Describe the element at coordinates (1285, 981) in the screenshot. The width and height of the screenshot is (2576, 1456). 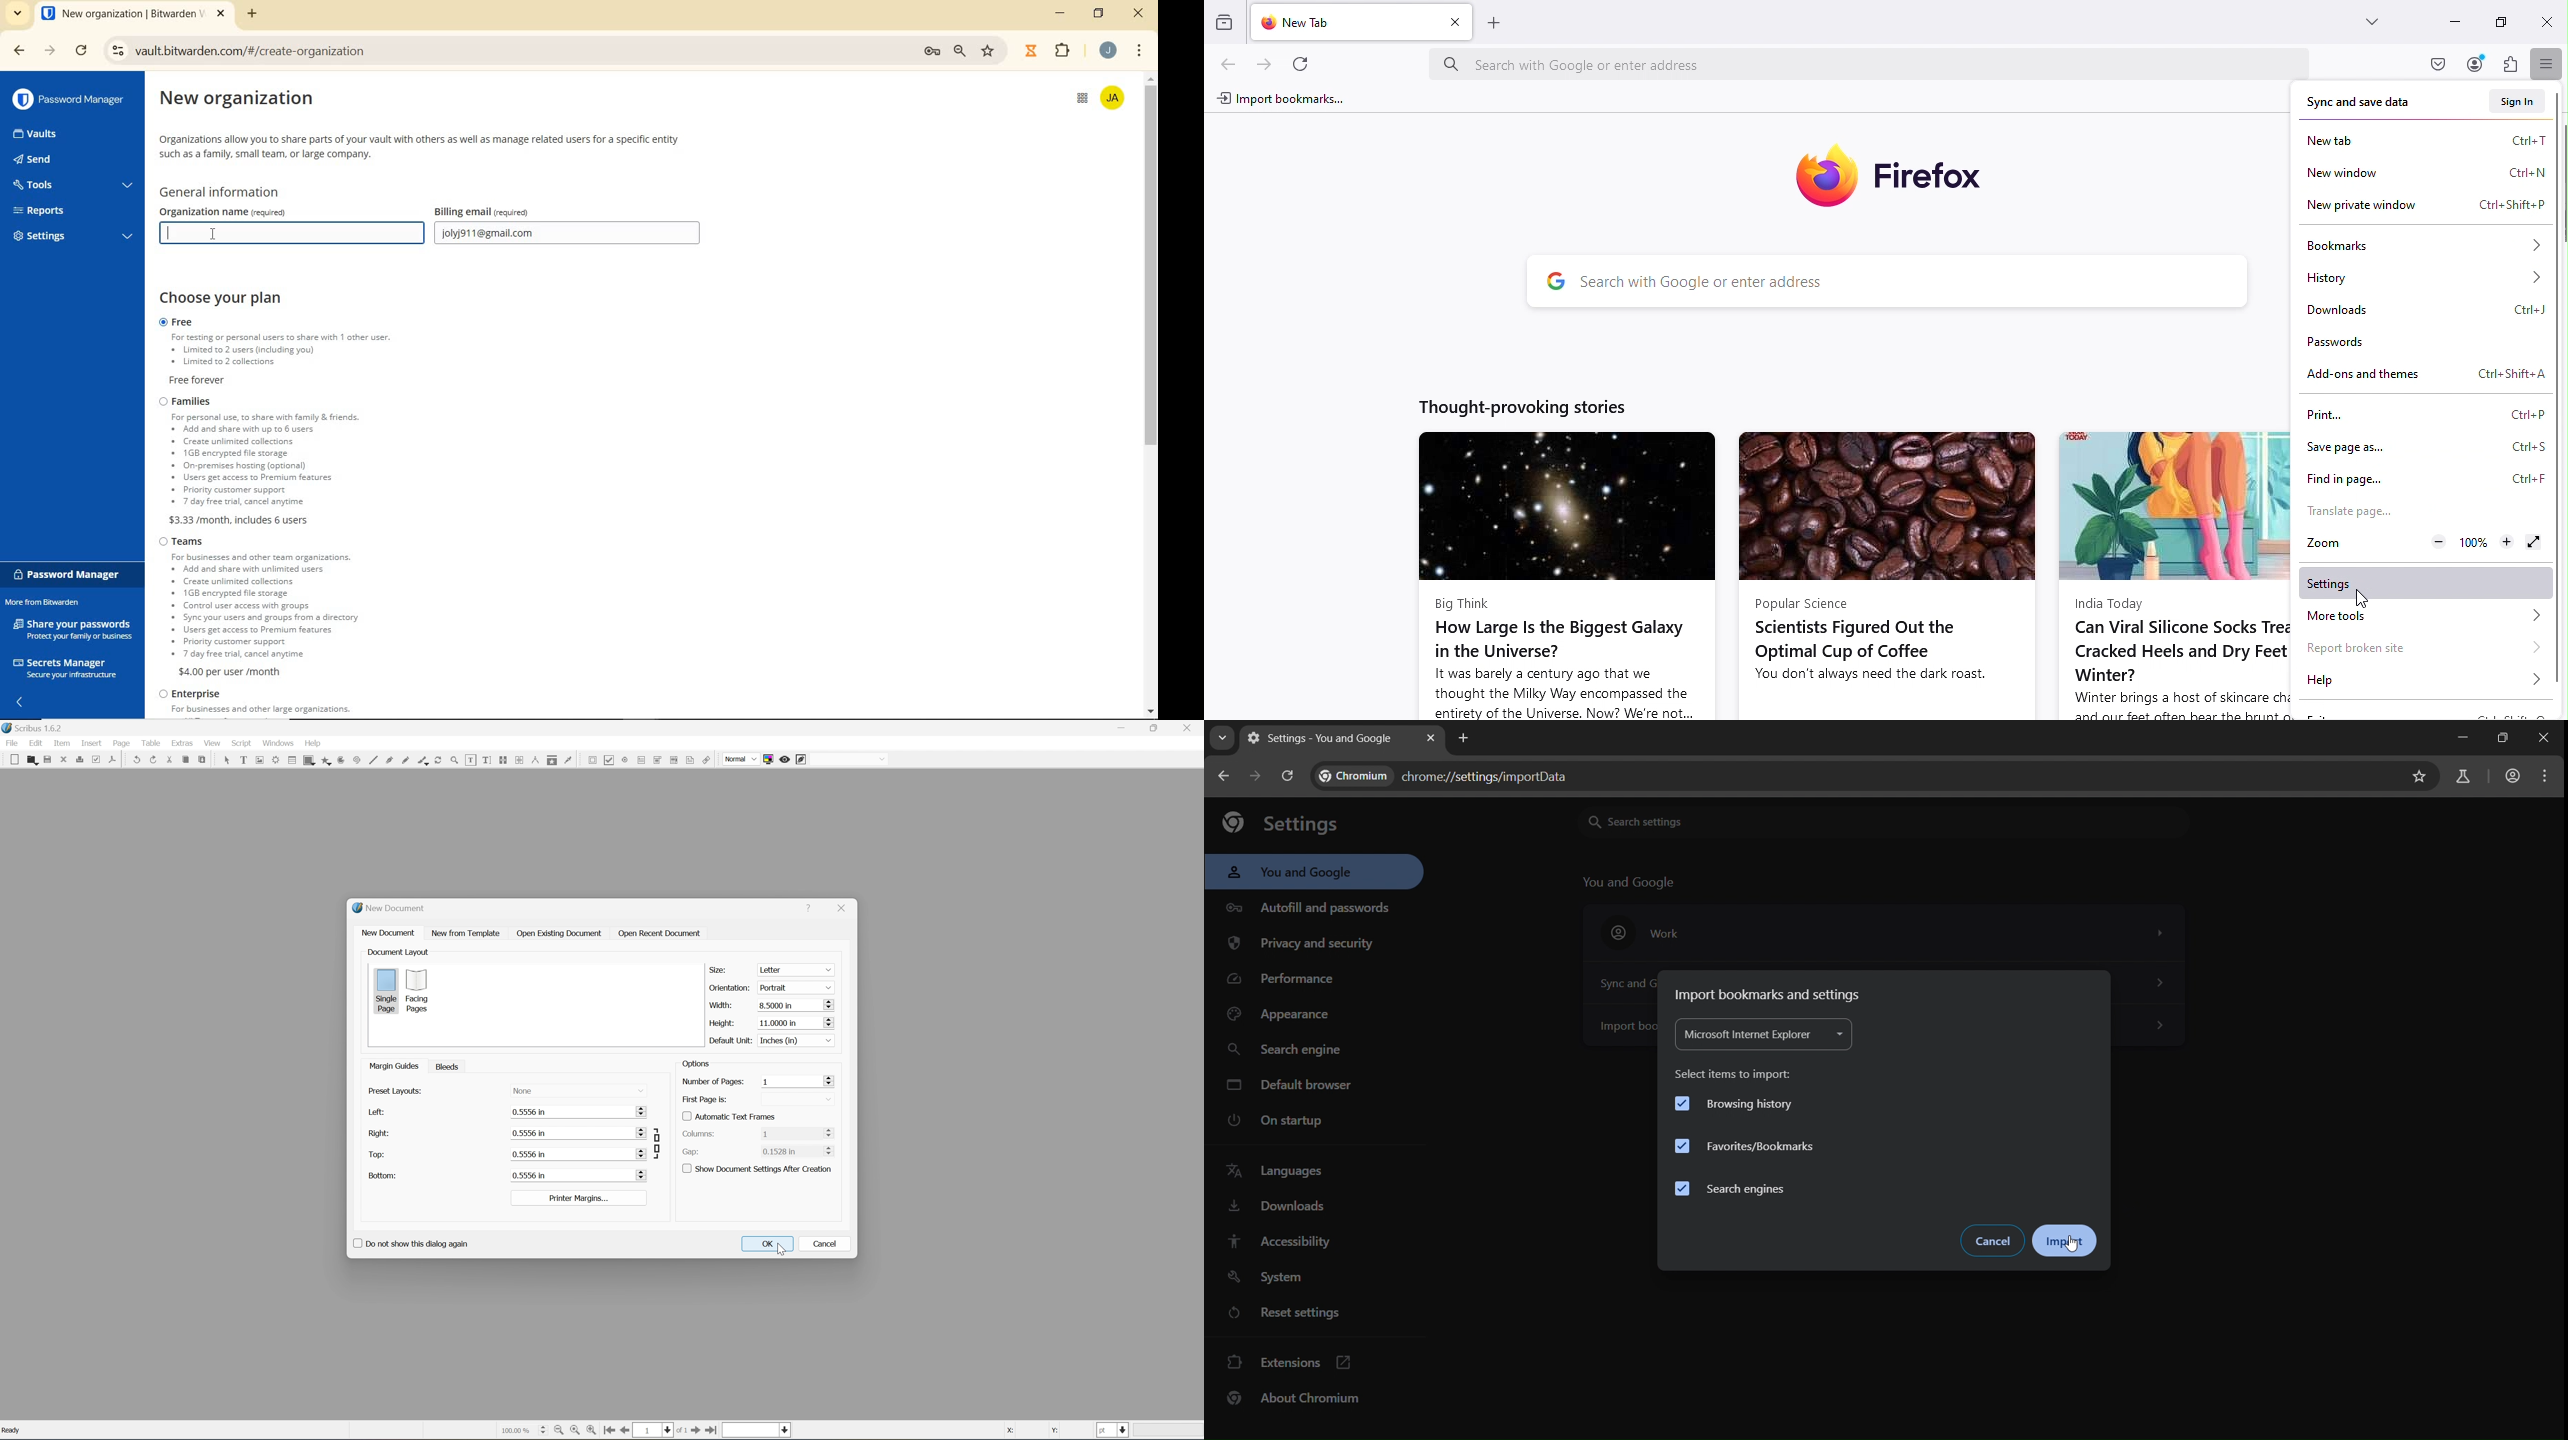
I see `performance ` at that location.